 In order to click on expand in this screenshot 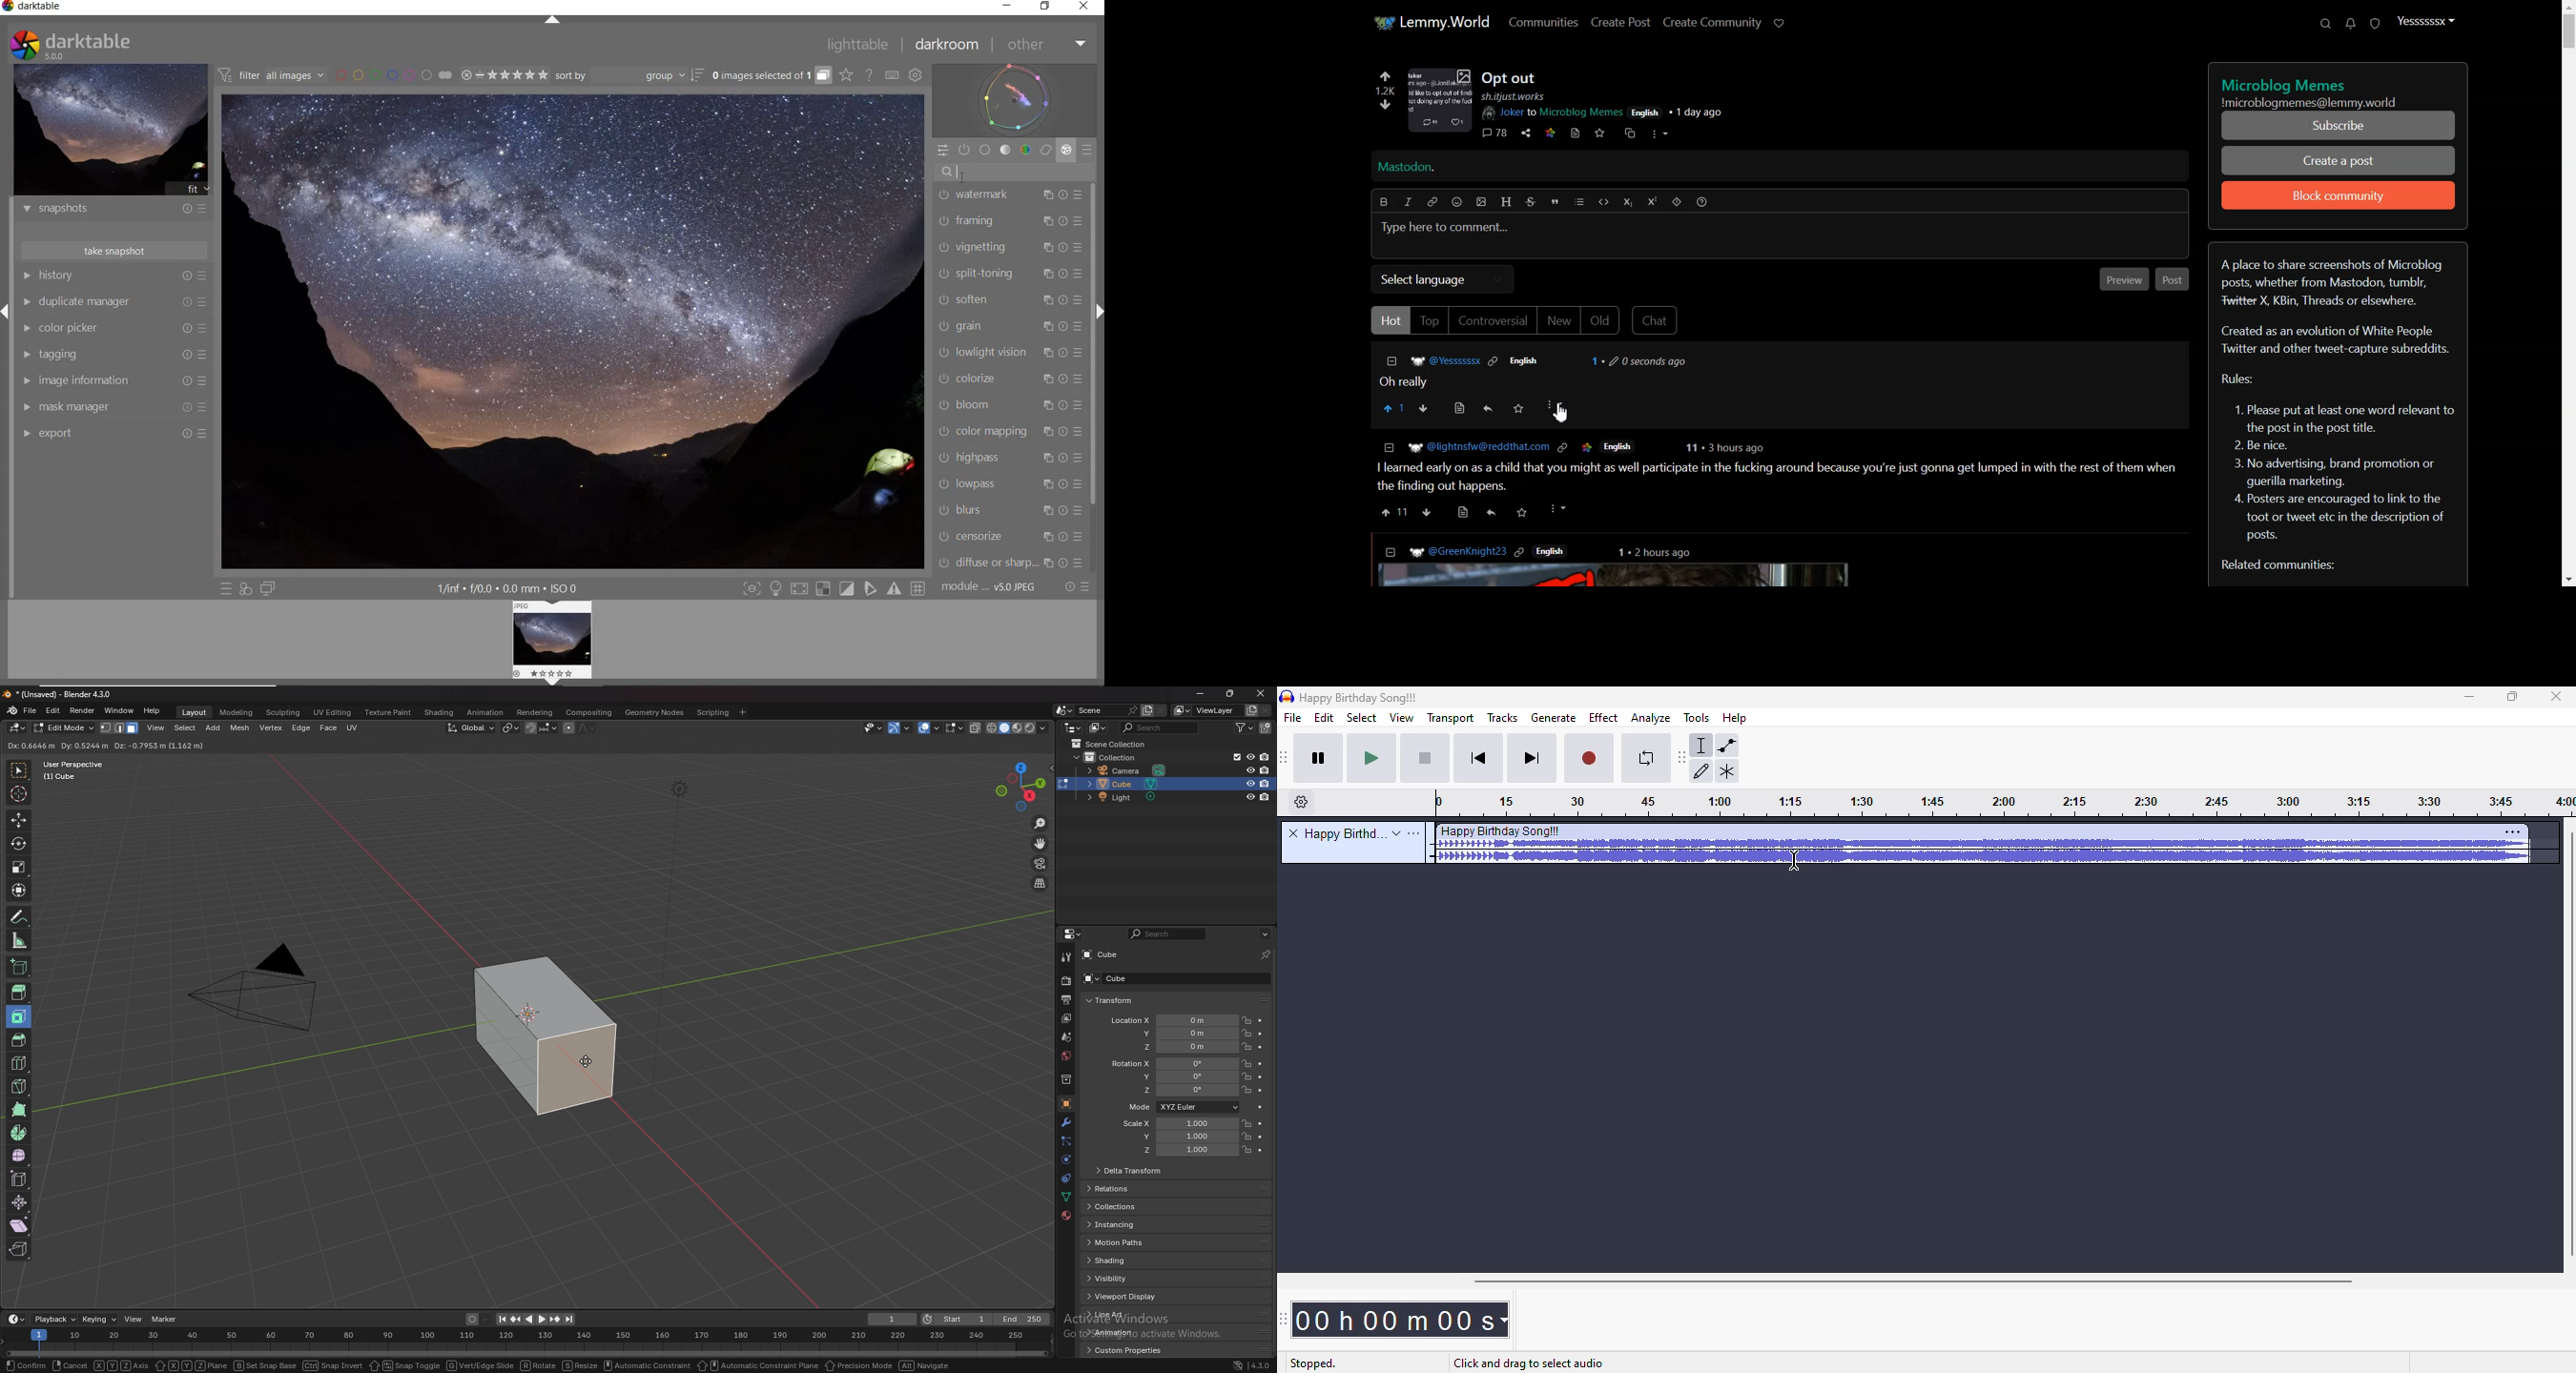, I will do `click(1396, 833)`.